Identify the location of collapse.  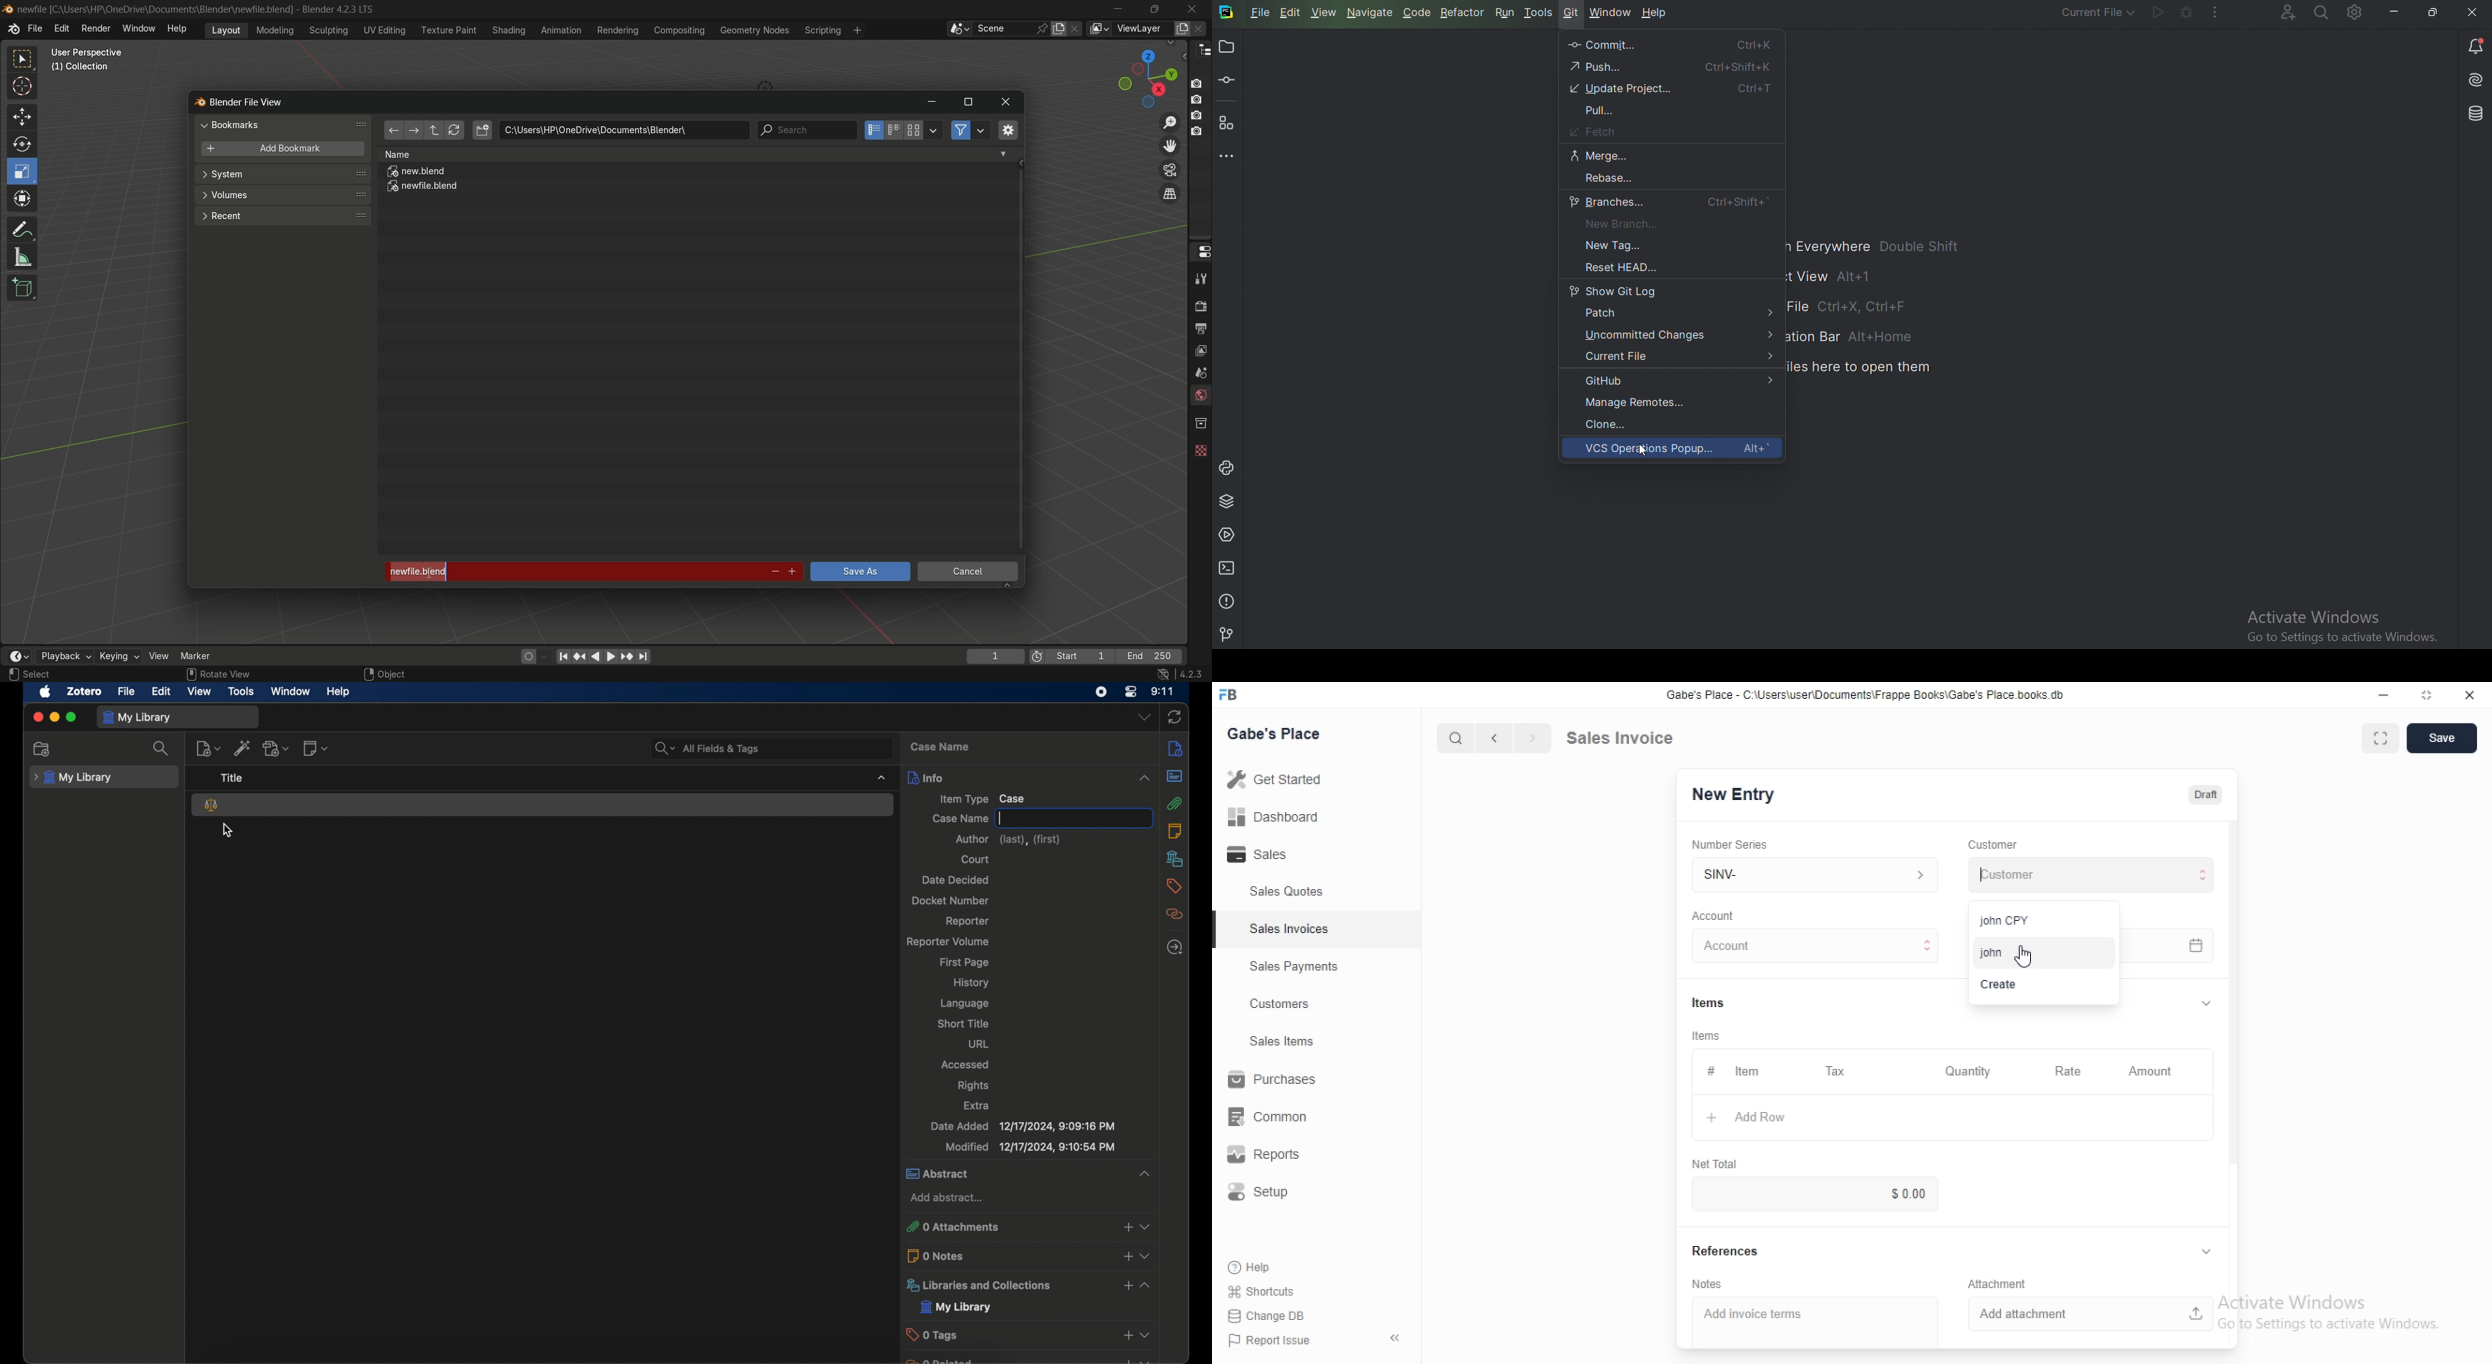
(1397, 1338).